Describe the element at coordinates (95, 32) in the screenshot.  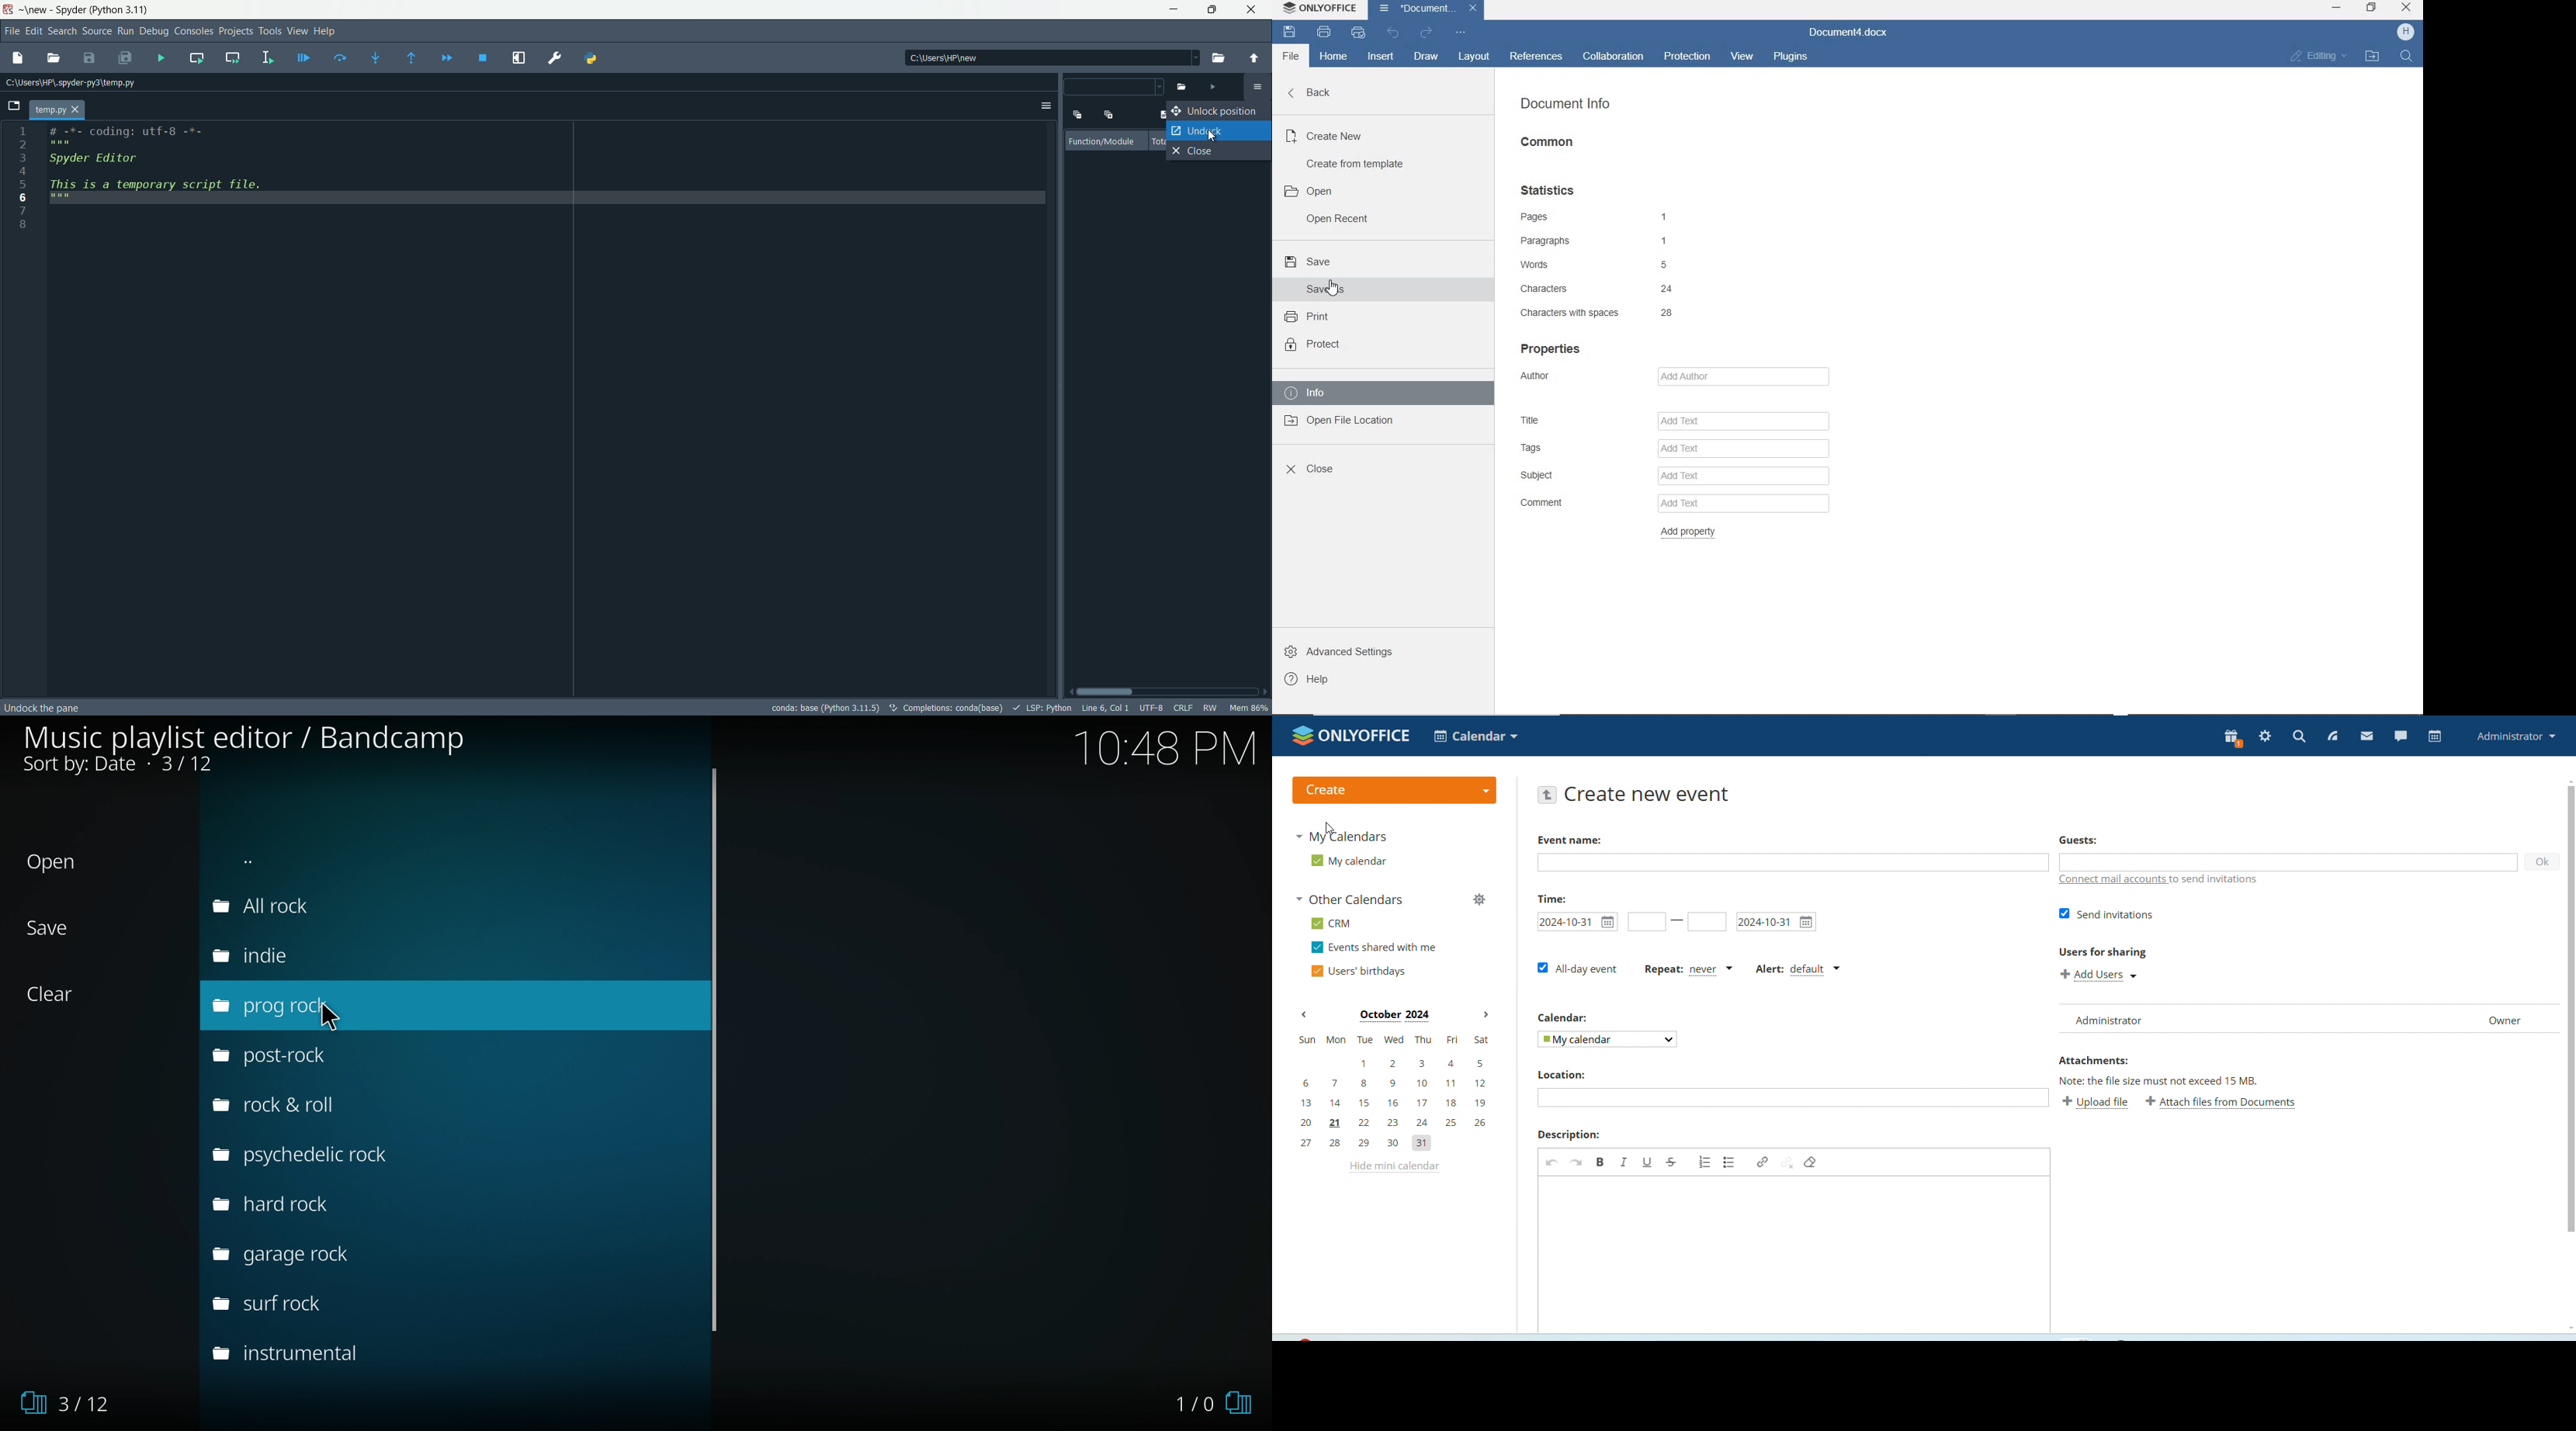
I see `source menu` at that location.